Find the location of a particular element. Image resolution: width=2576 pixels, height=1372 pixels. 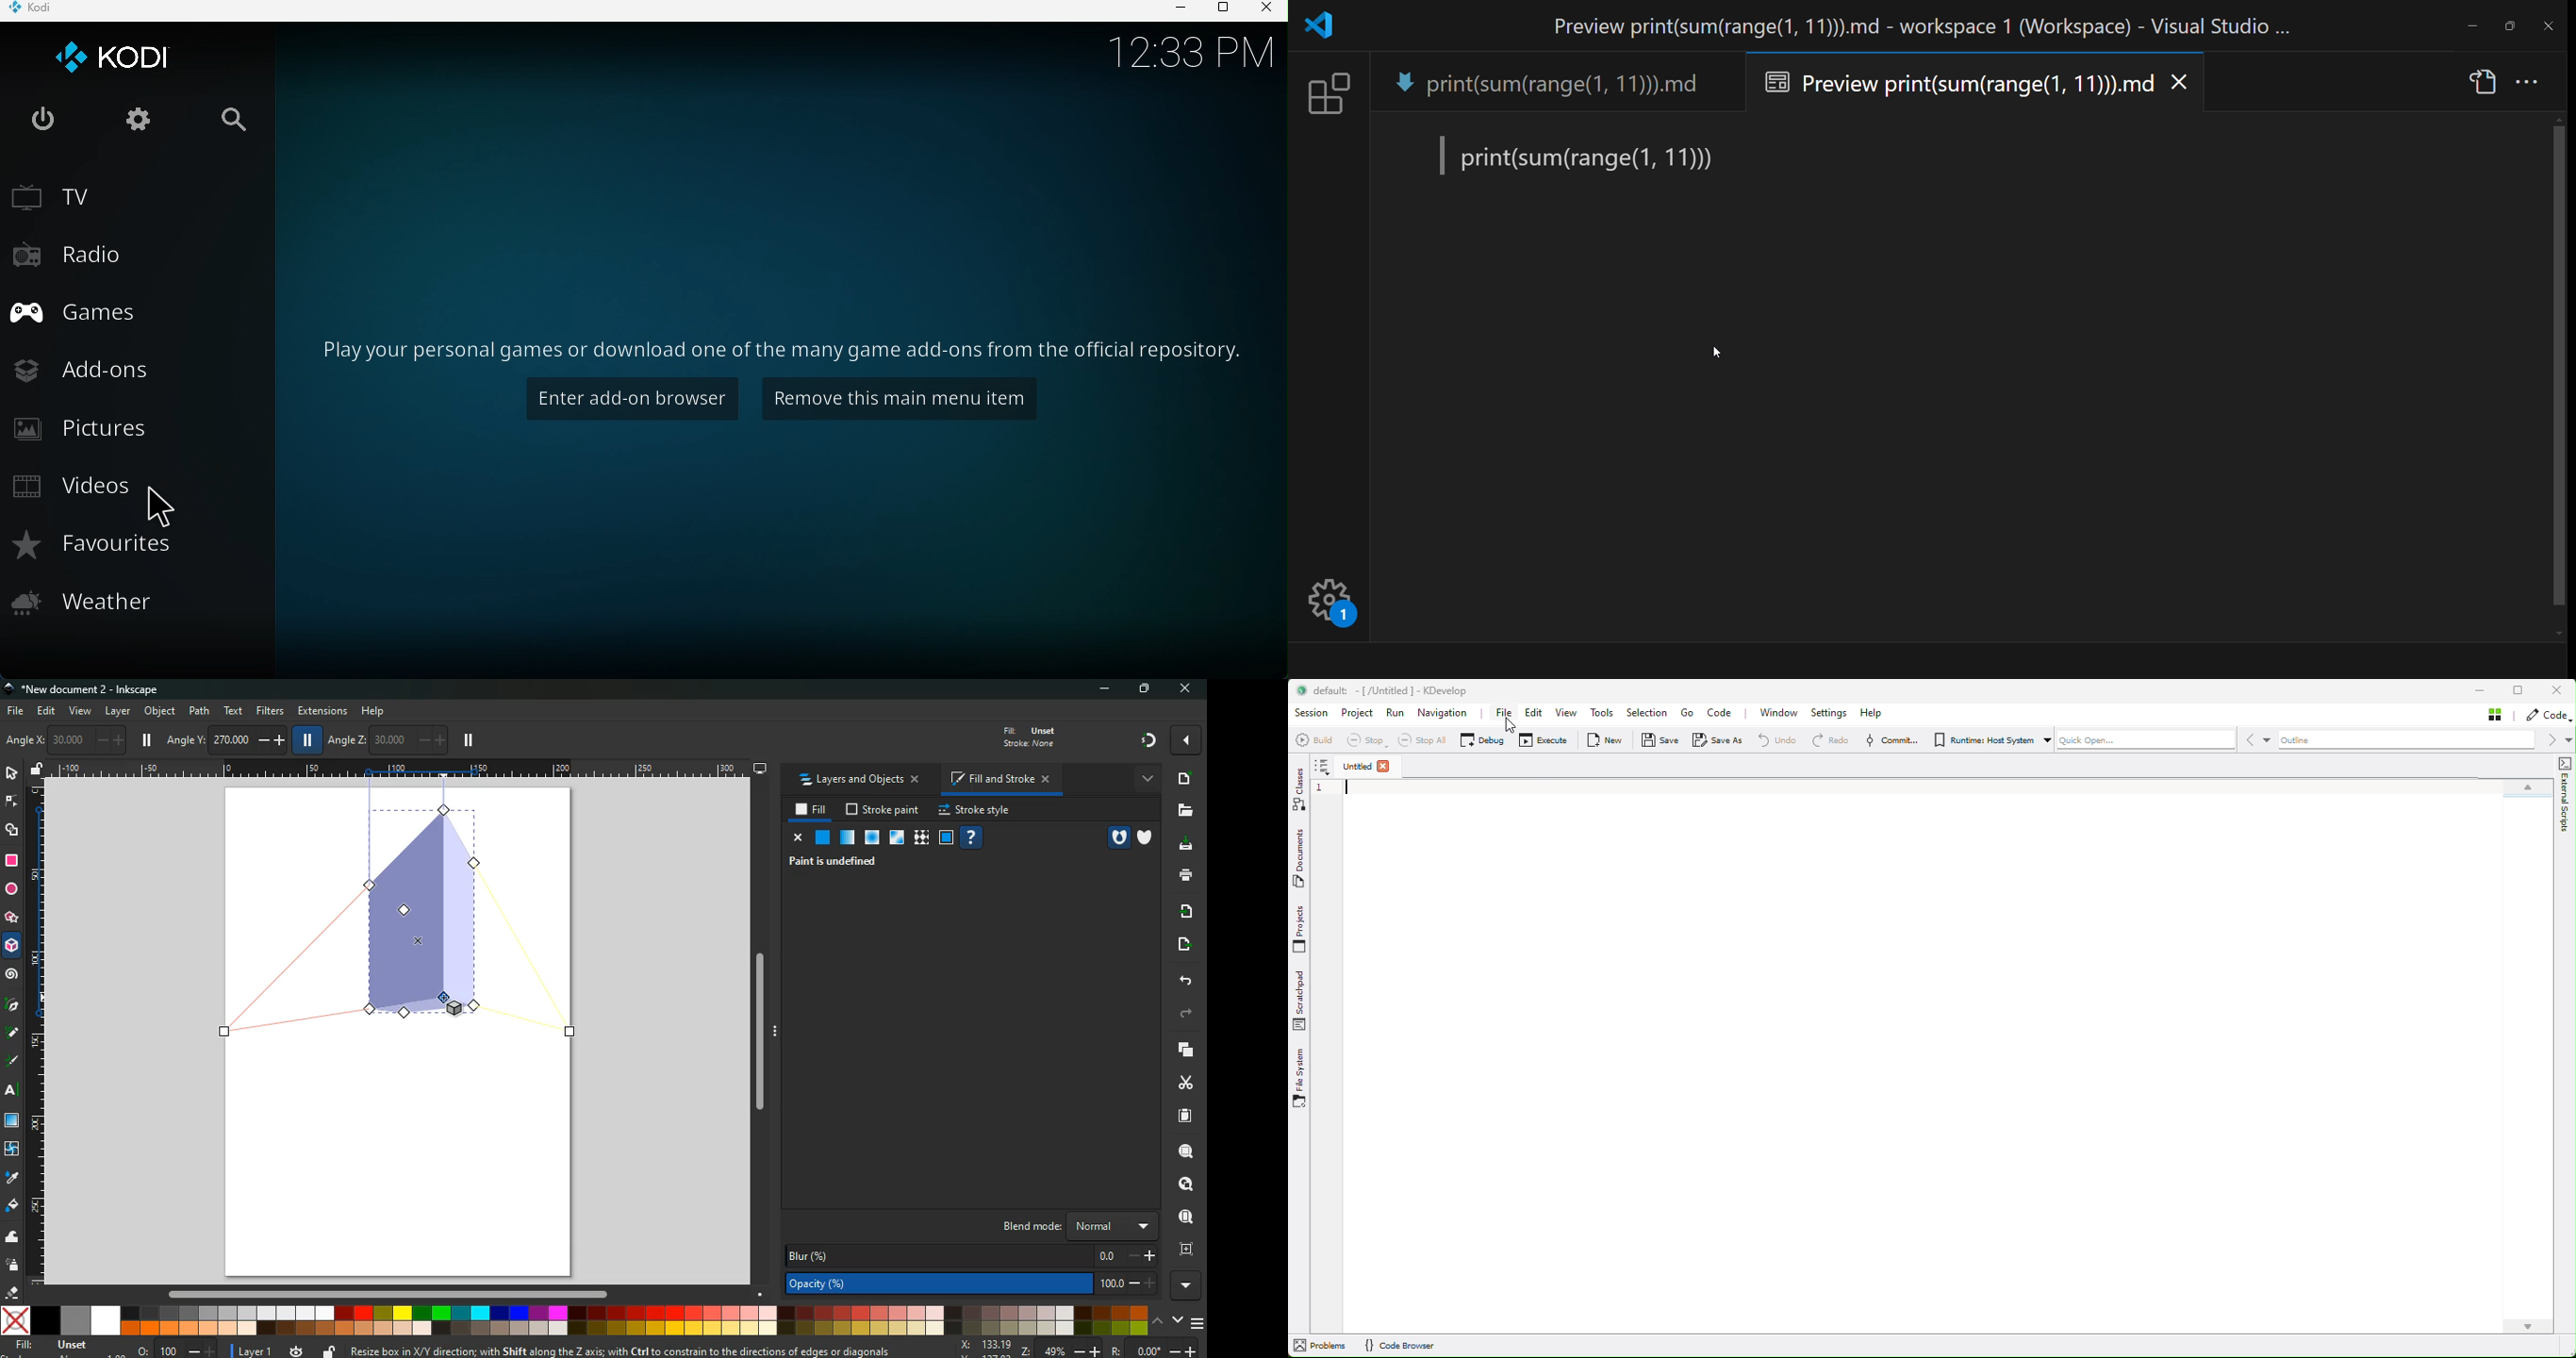

stroke paint is located at coordinates (884, 811).